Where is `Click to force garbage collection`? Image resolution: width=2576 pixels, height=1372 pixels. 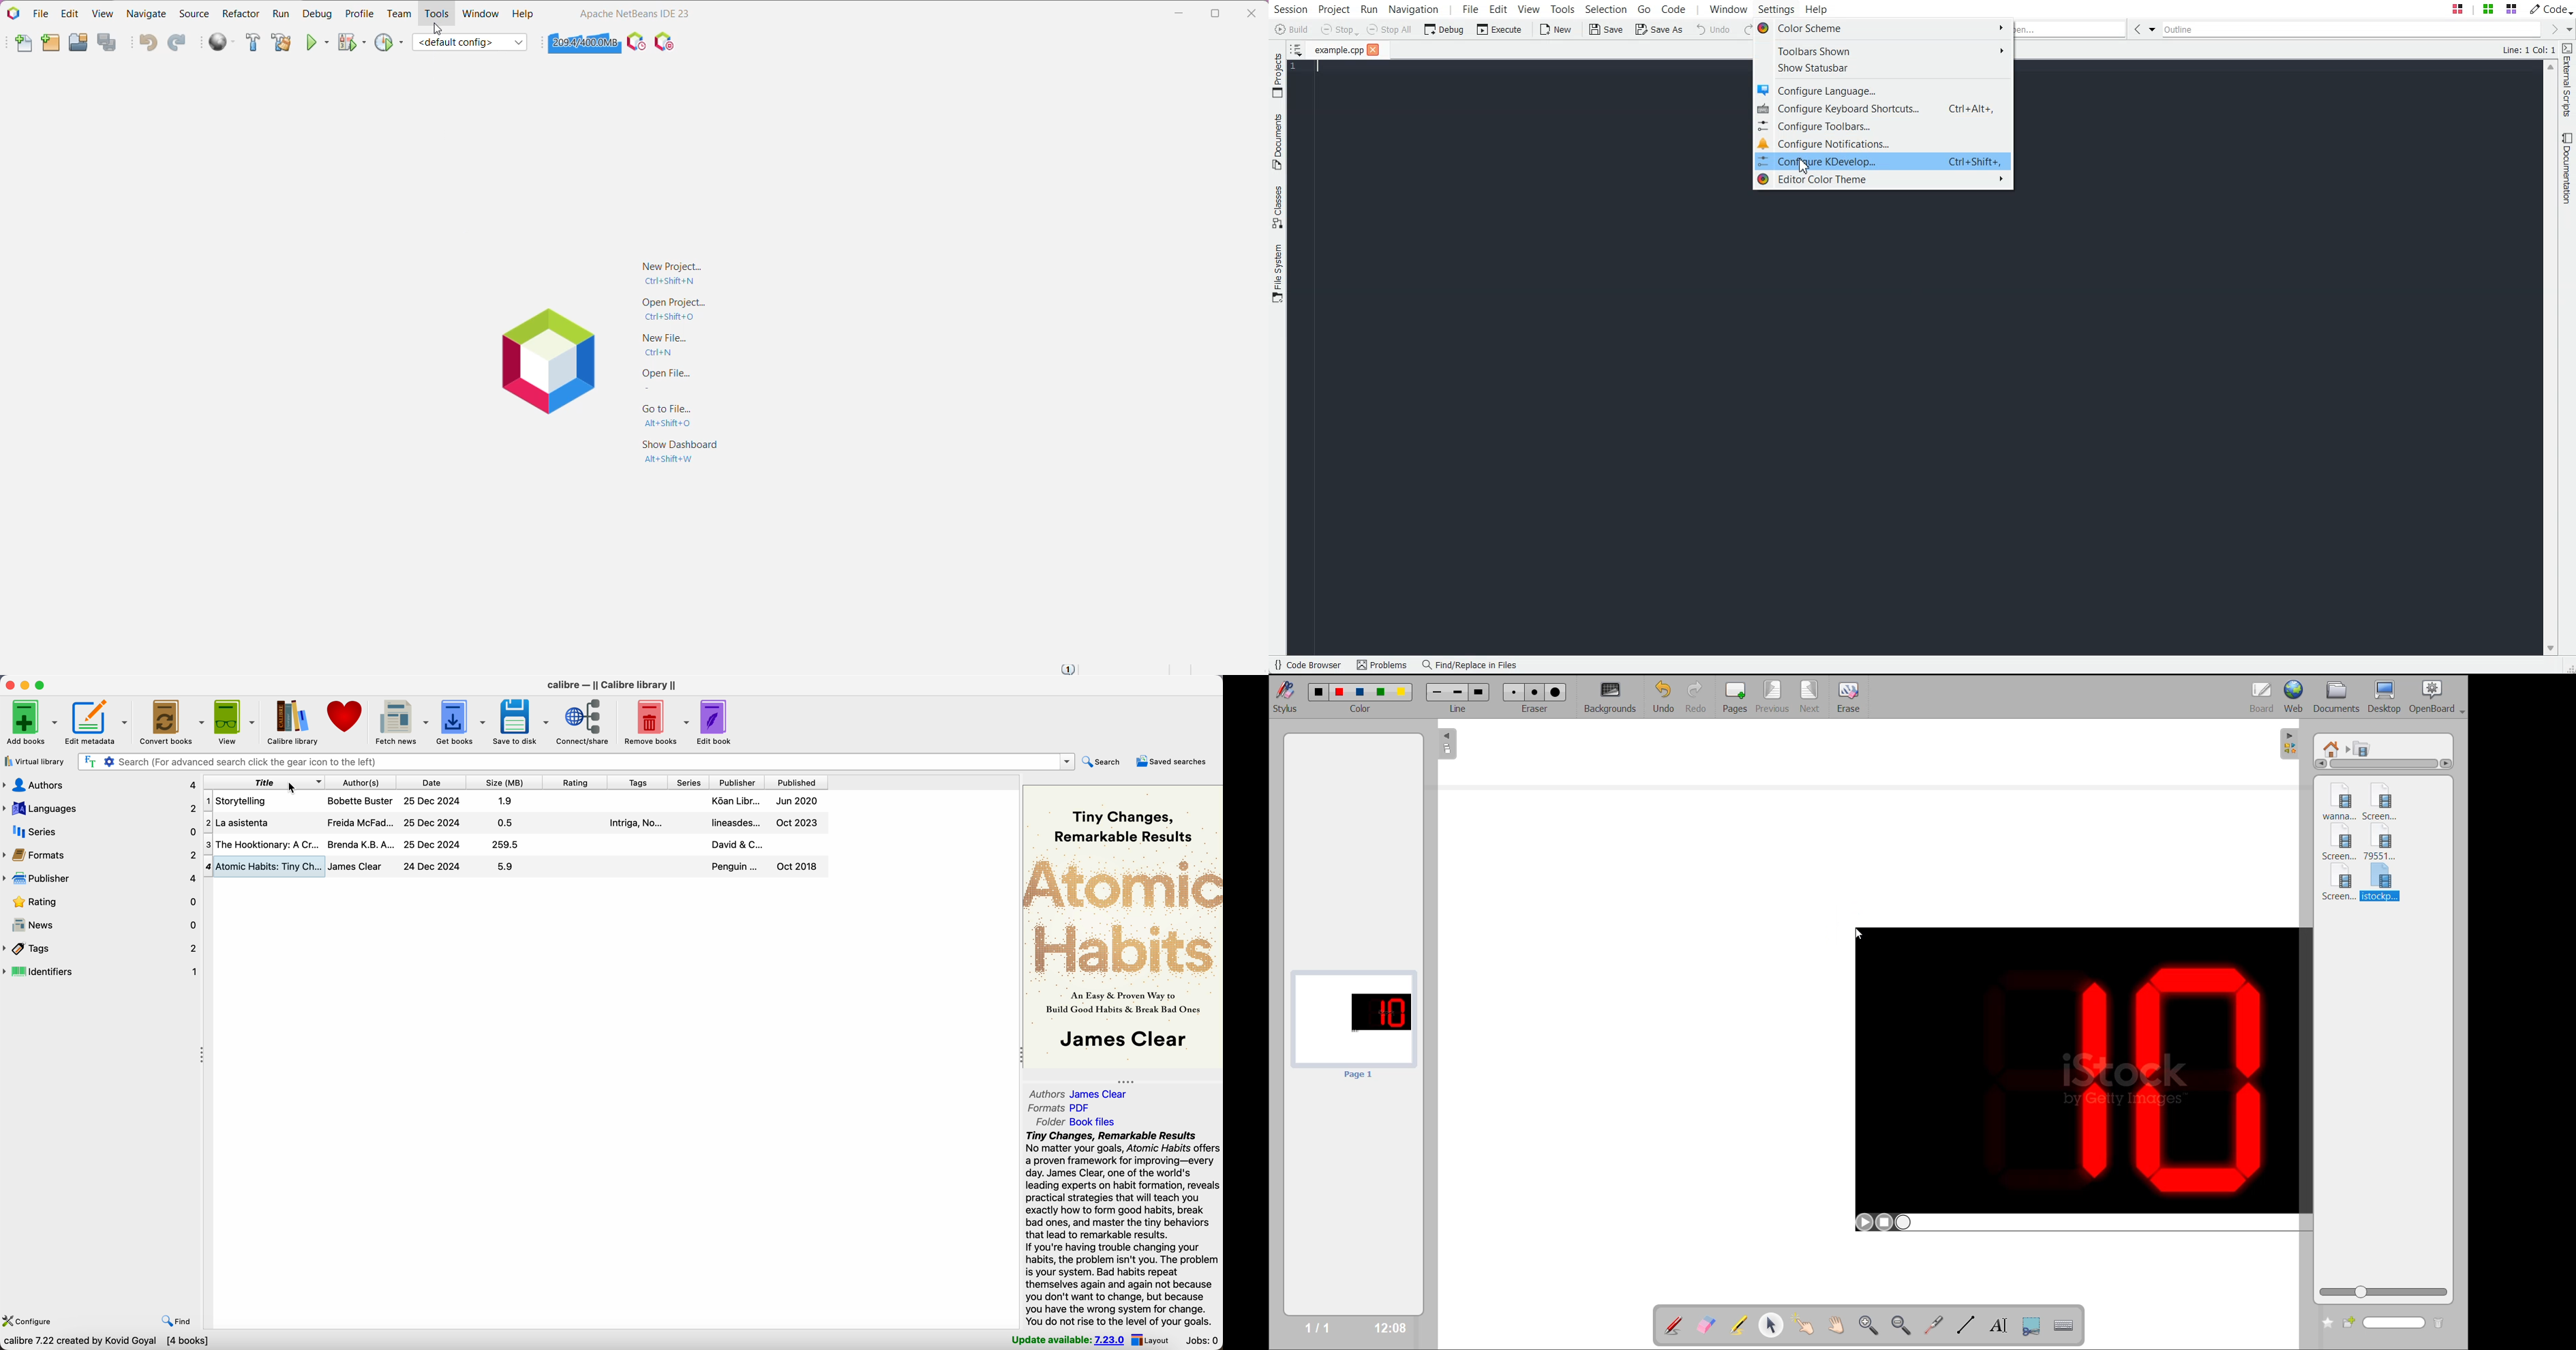
Click to force garbage collection is located at coordinates (584, 42).